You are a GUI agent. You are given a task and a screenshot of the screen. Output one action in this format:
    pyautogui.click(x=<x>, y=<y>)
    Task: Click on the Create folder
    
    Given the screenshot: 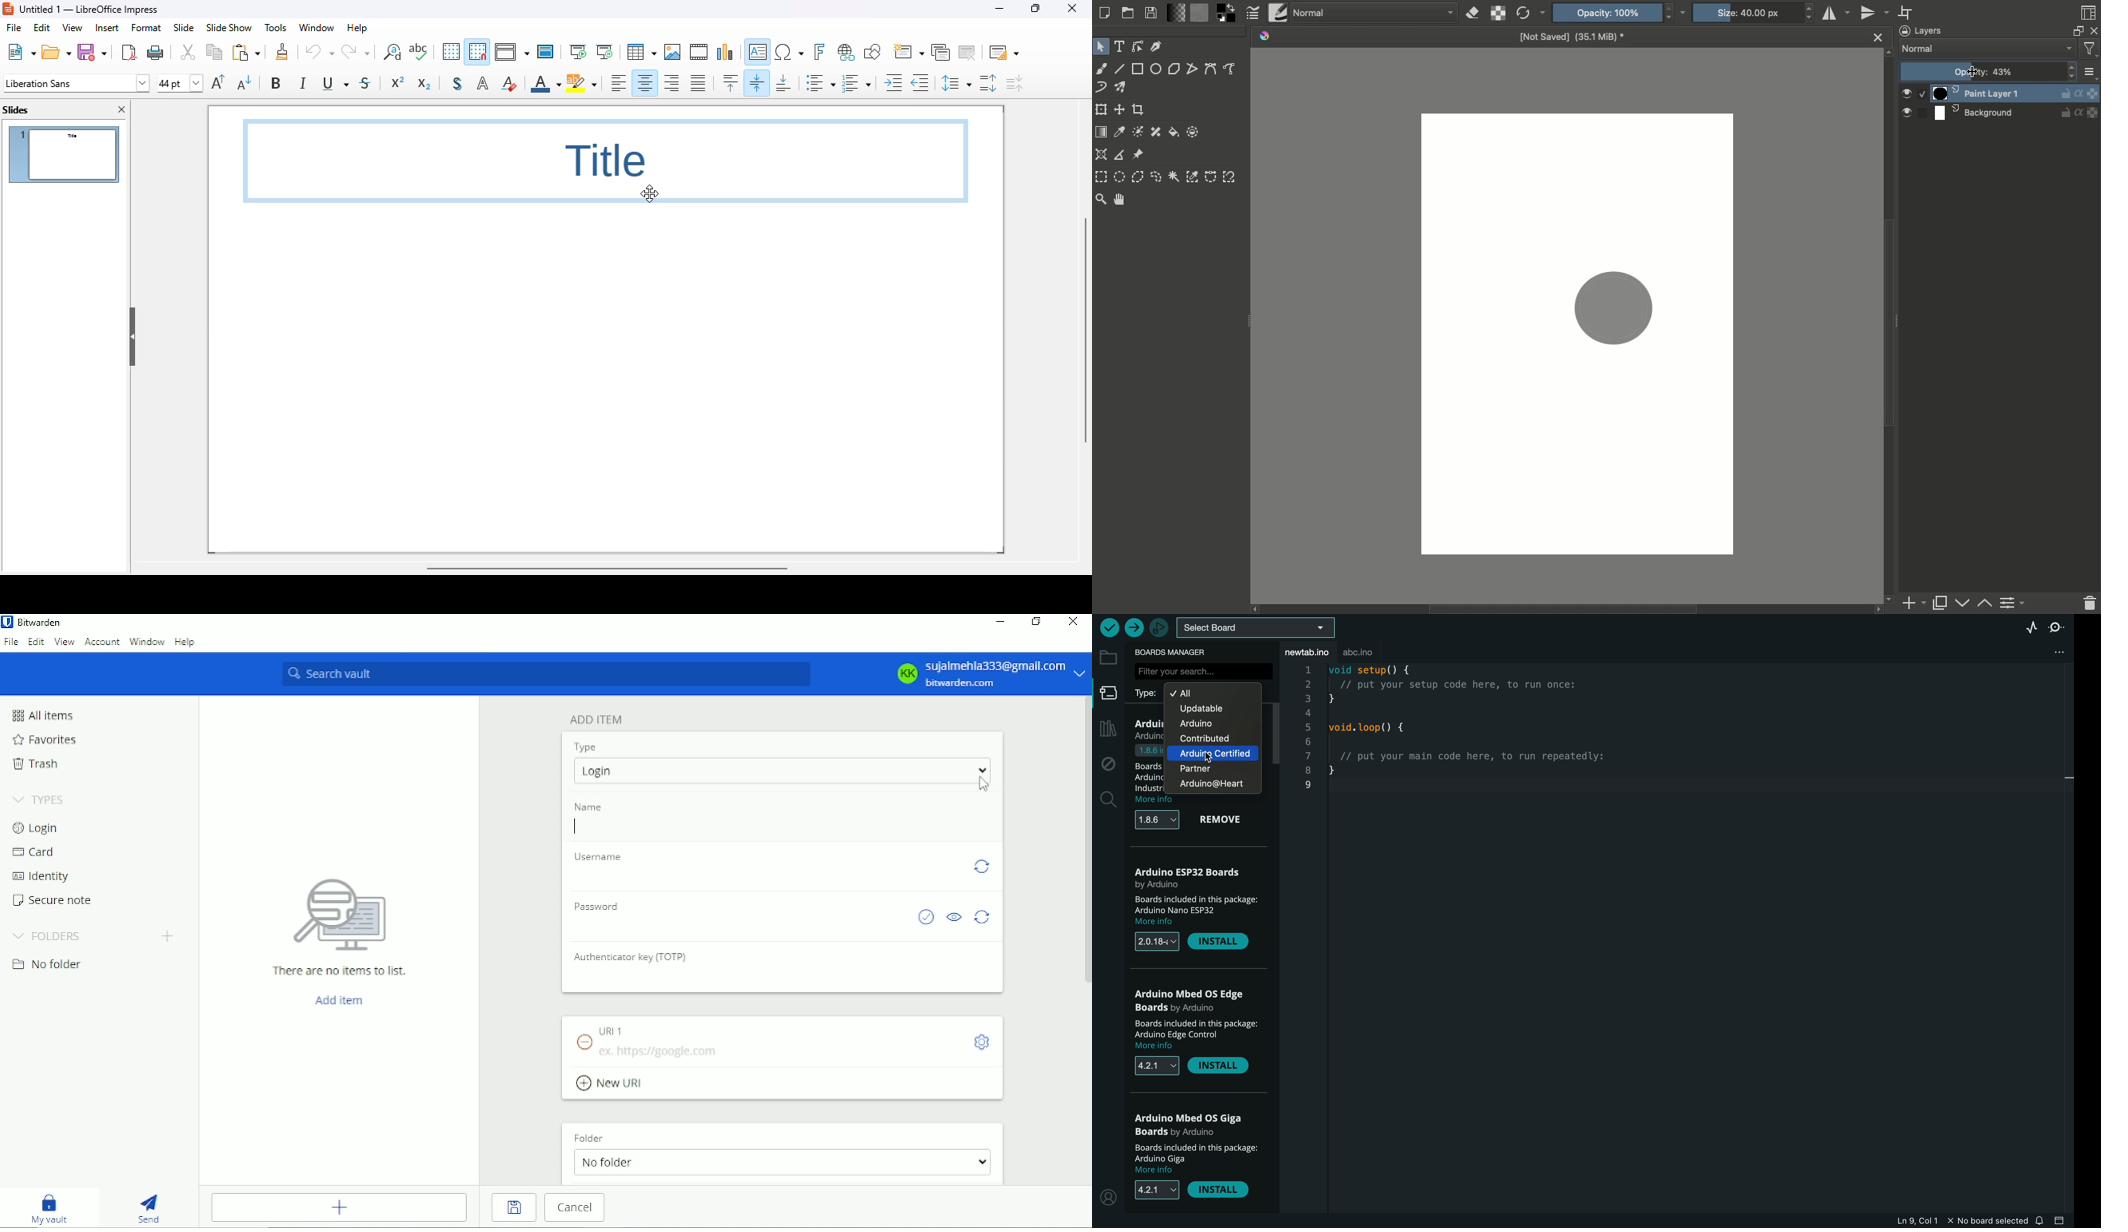 What is the action you would take?
    pyautogui.click(x=167, y=935)
    